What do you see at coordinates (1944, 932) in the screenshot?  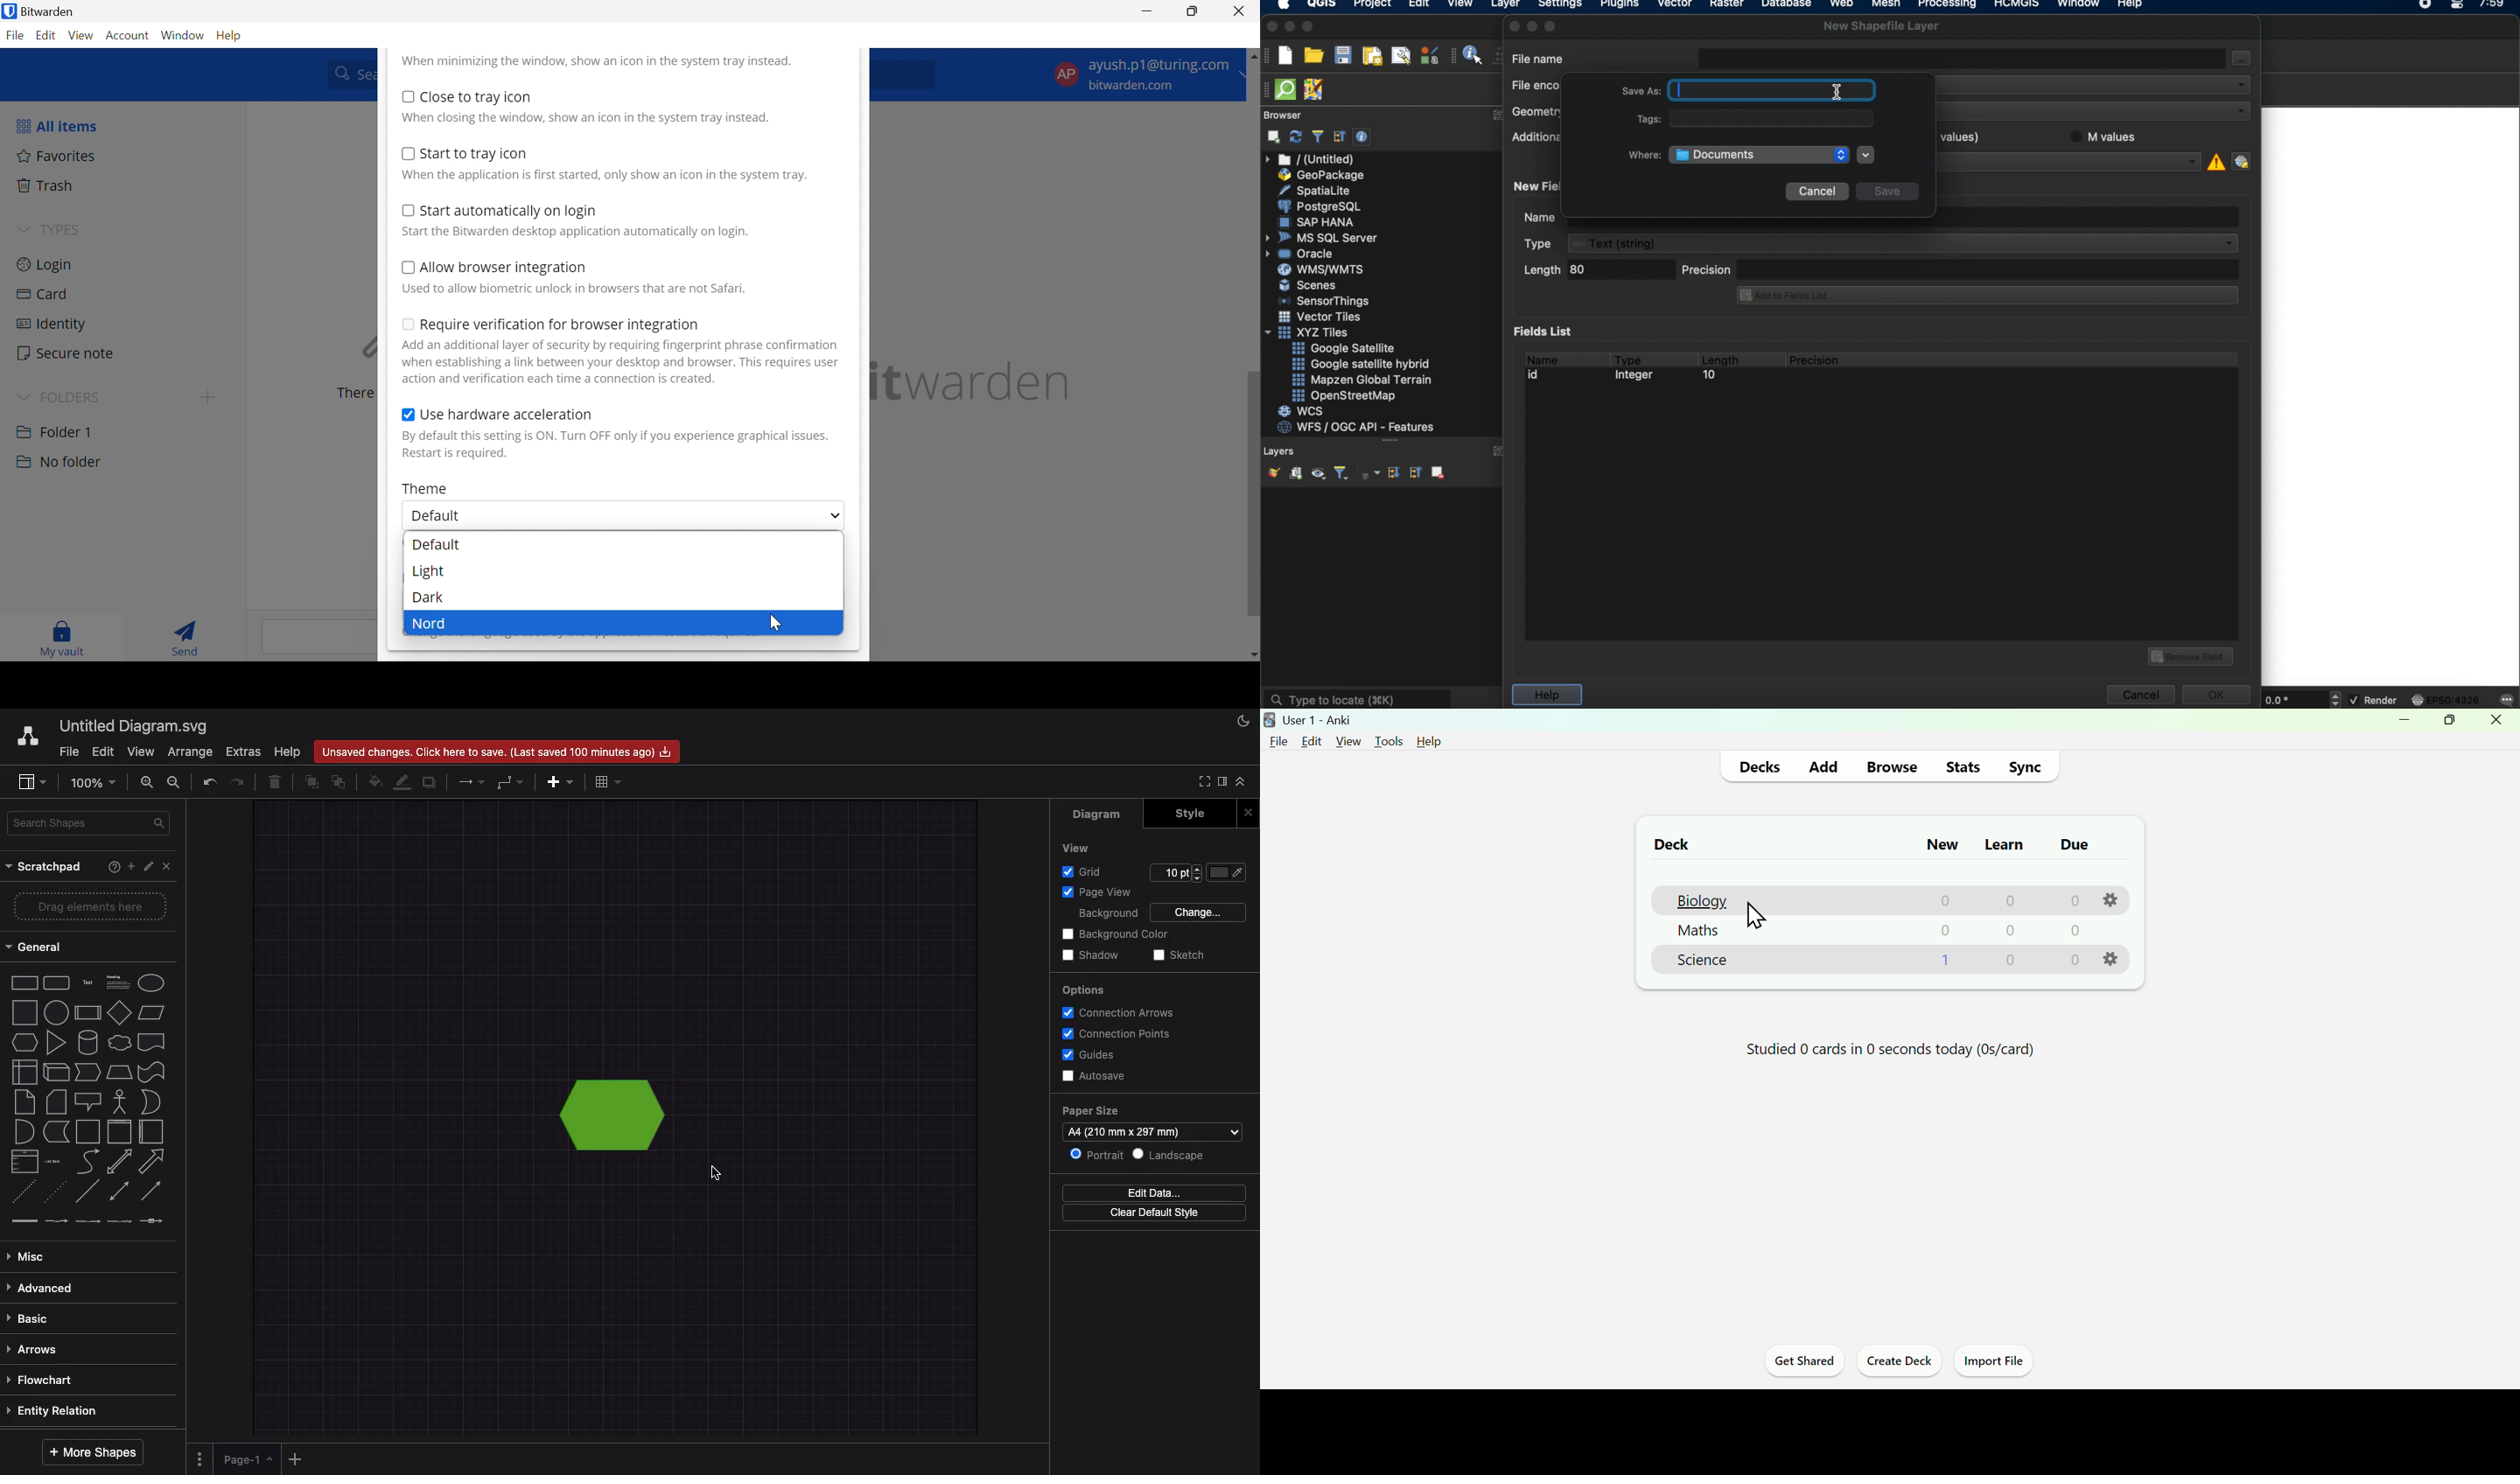 I see `0` at bounding box center [1944, 932].